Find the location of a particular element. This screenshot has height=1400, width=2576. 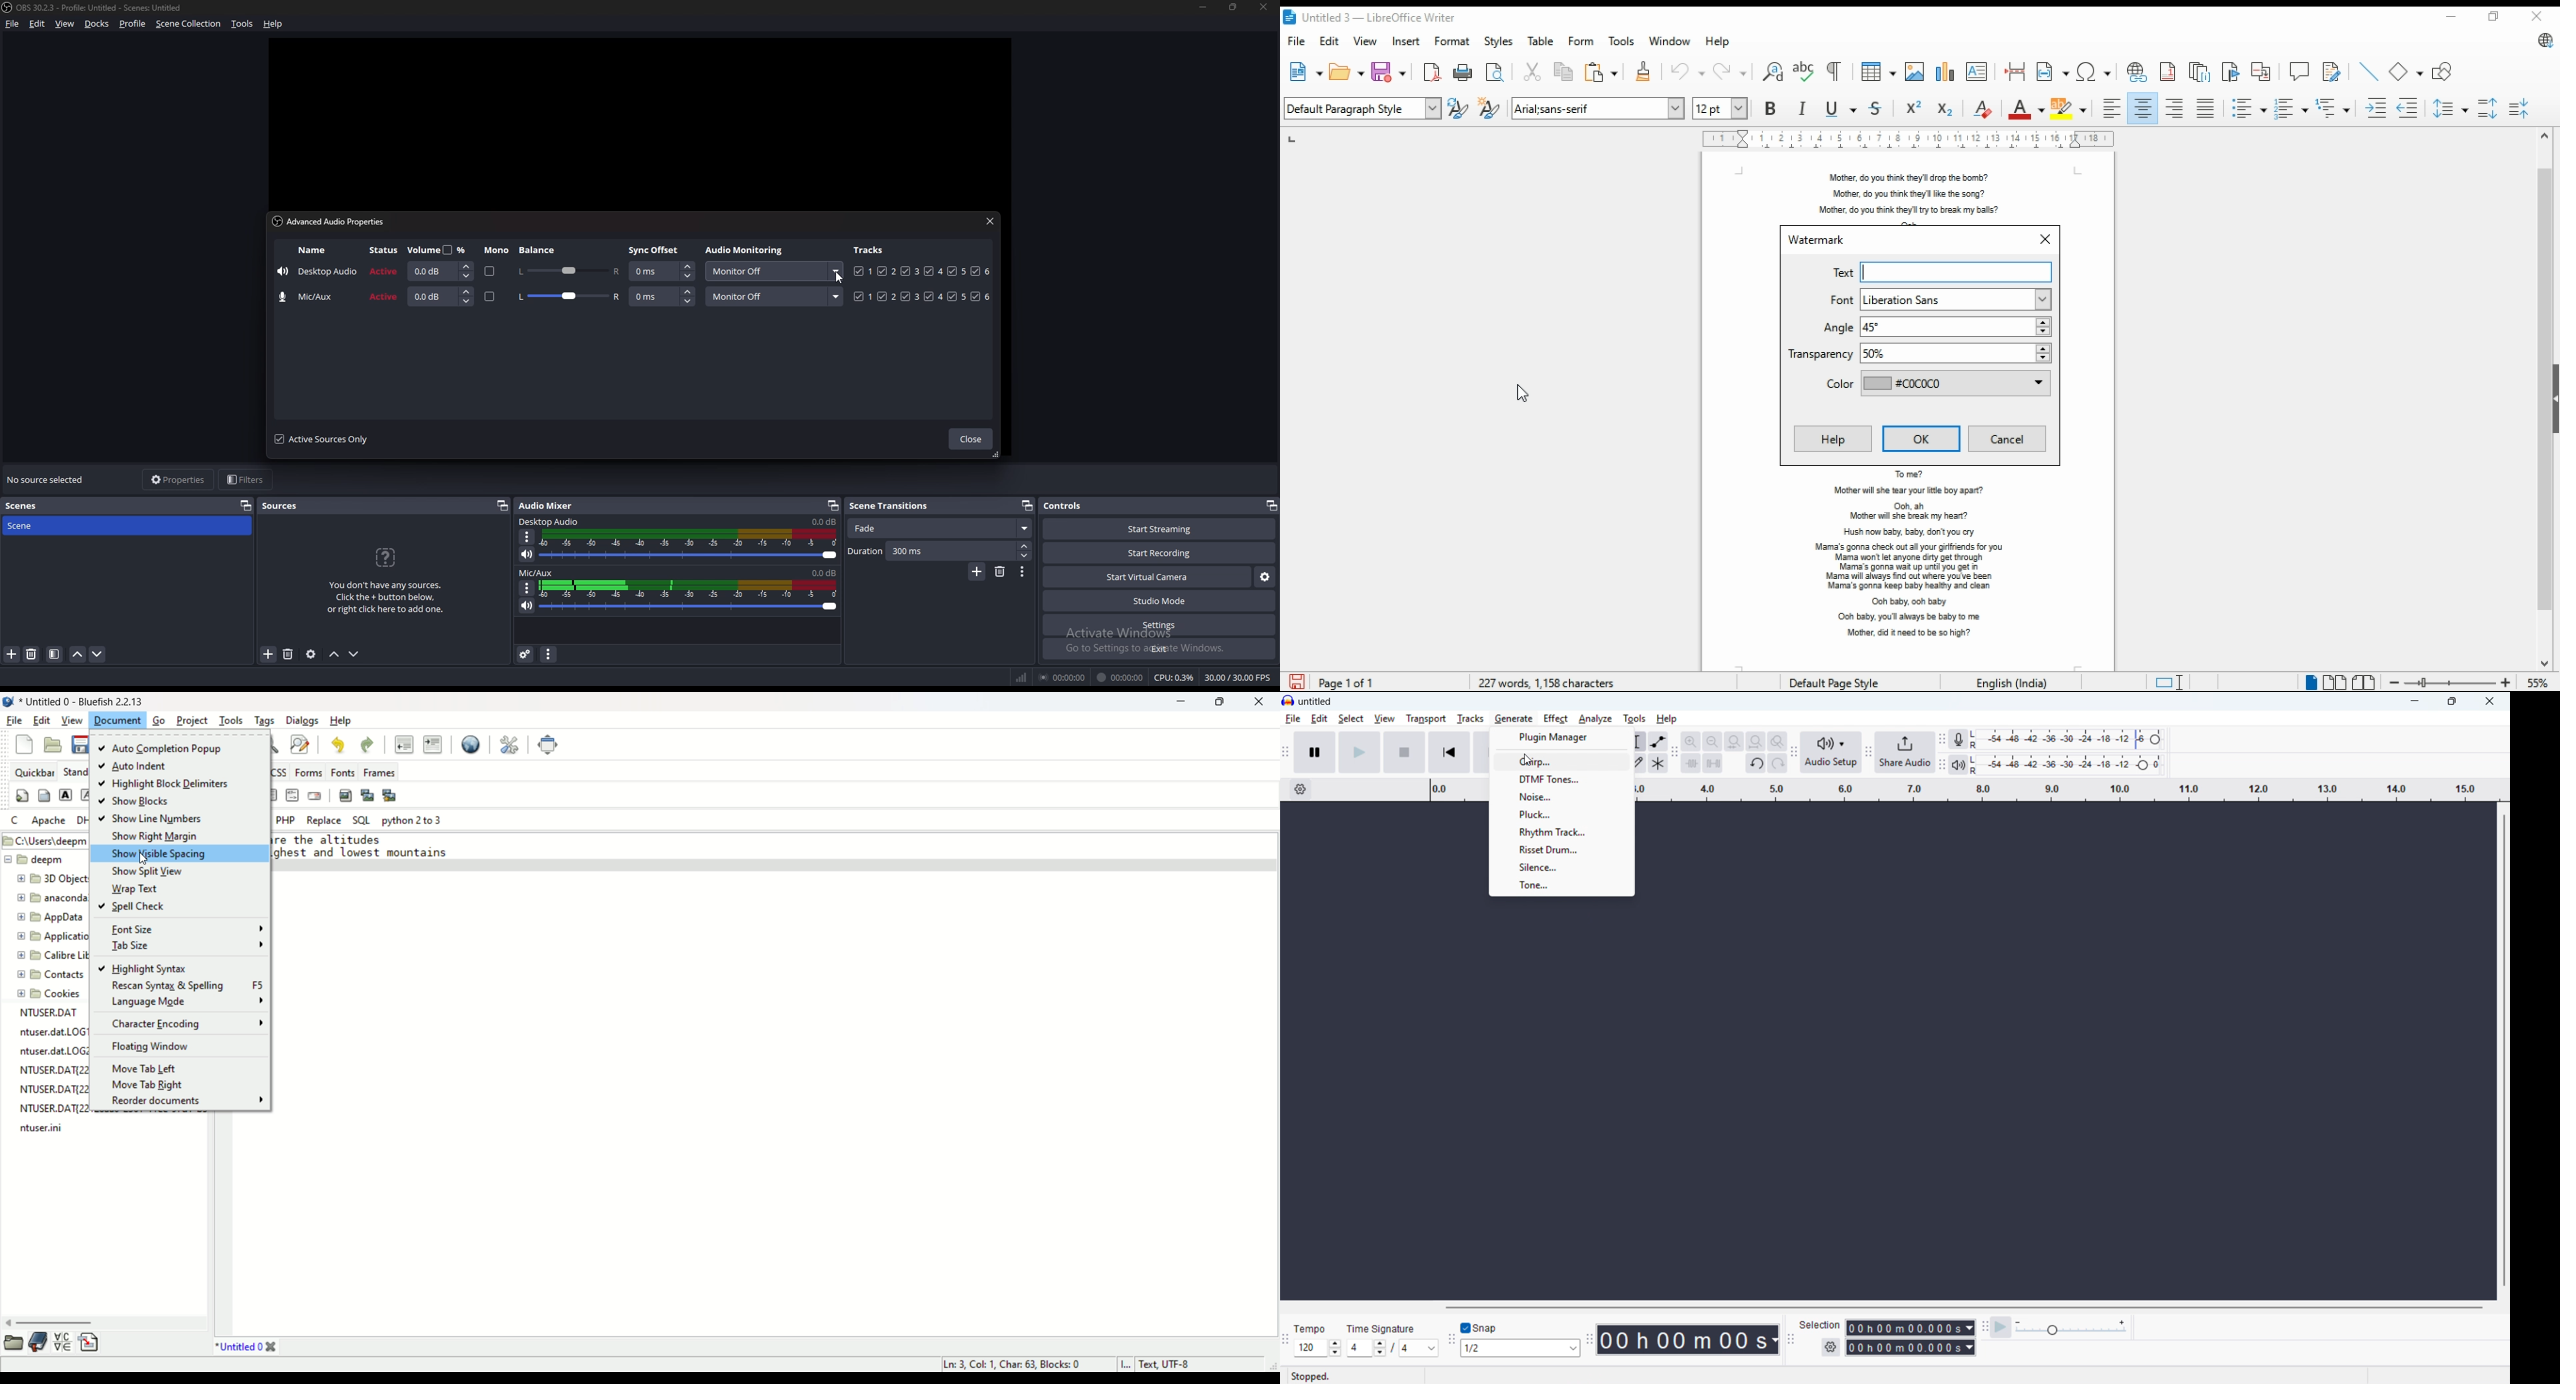

paste is located at coordinates (1602, 72).